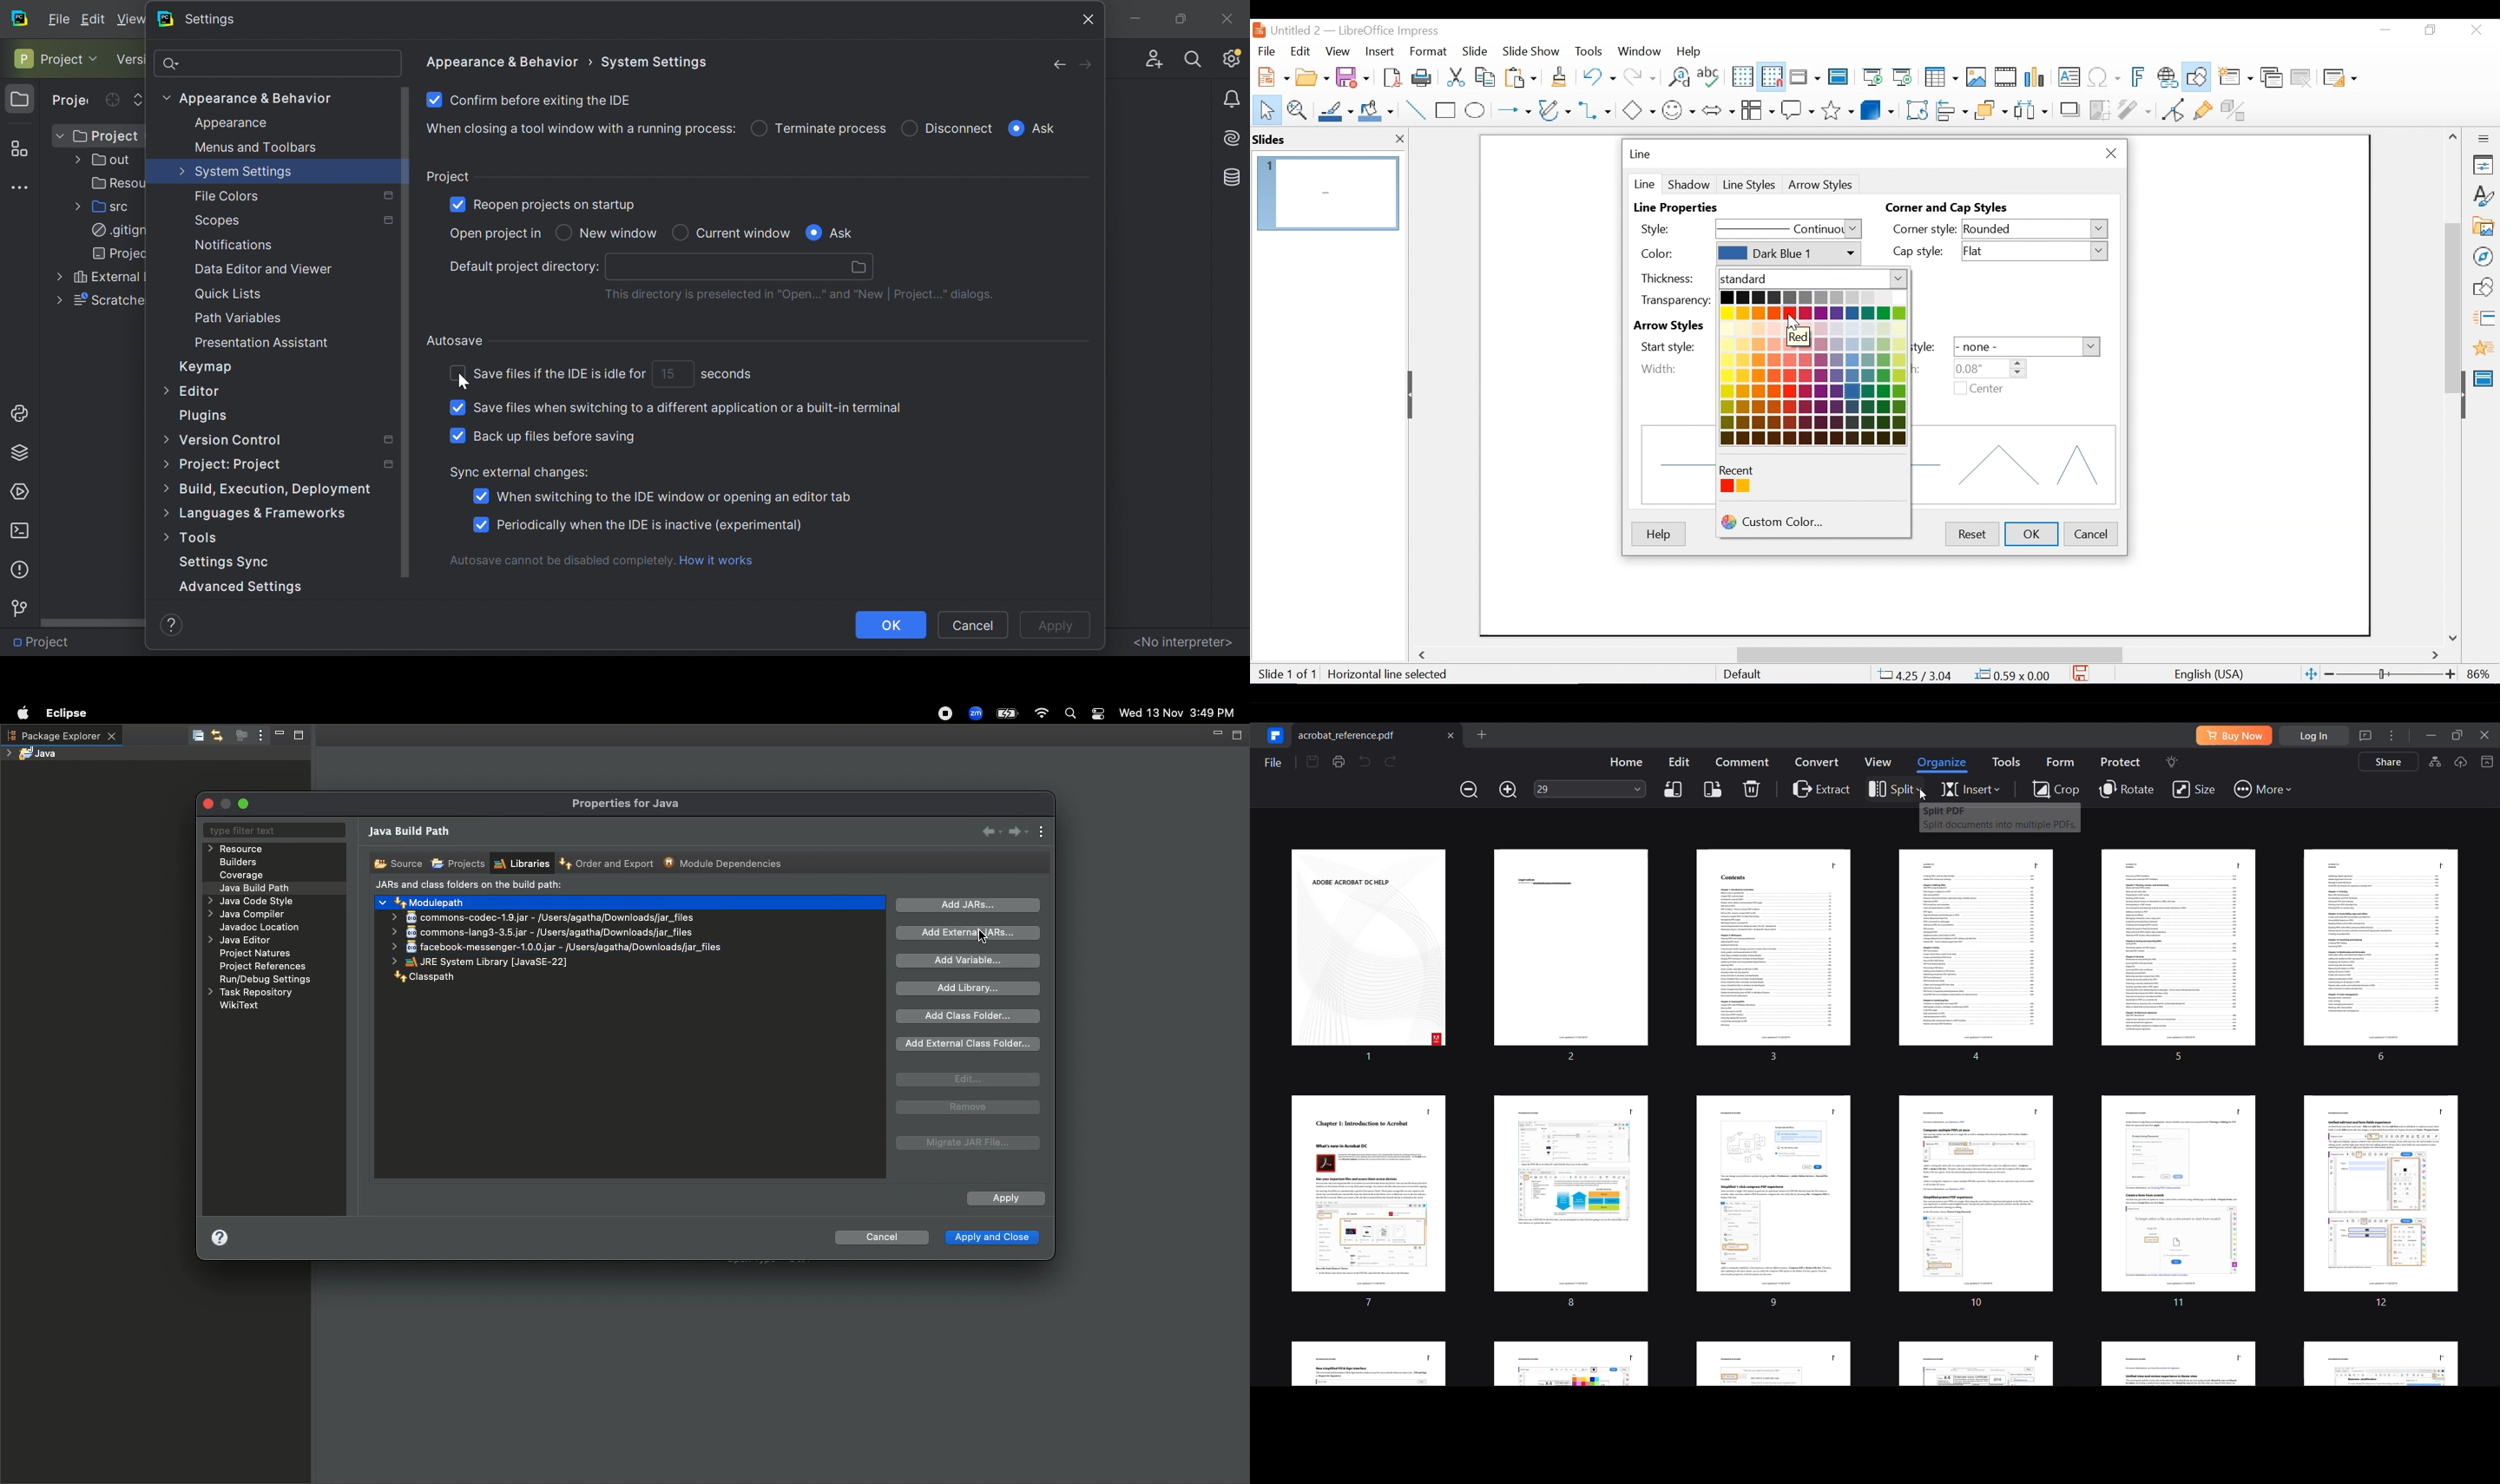  I want to click on Vertical Scrollbar, so click(2452, 293).